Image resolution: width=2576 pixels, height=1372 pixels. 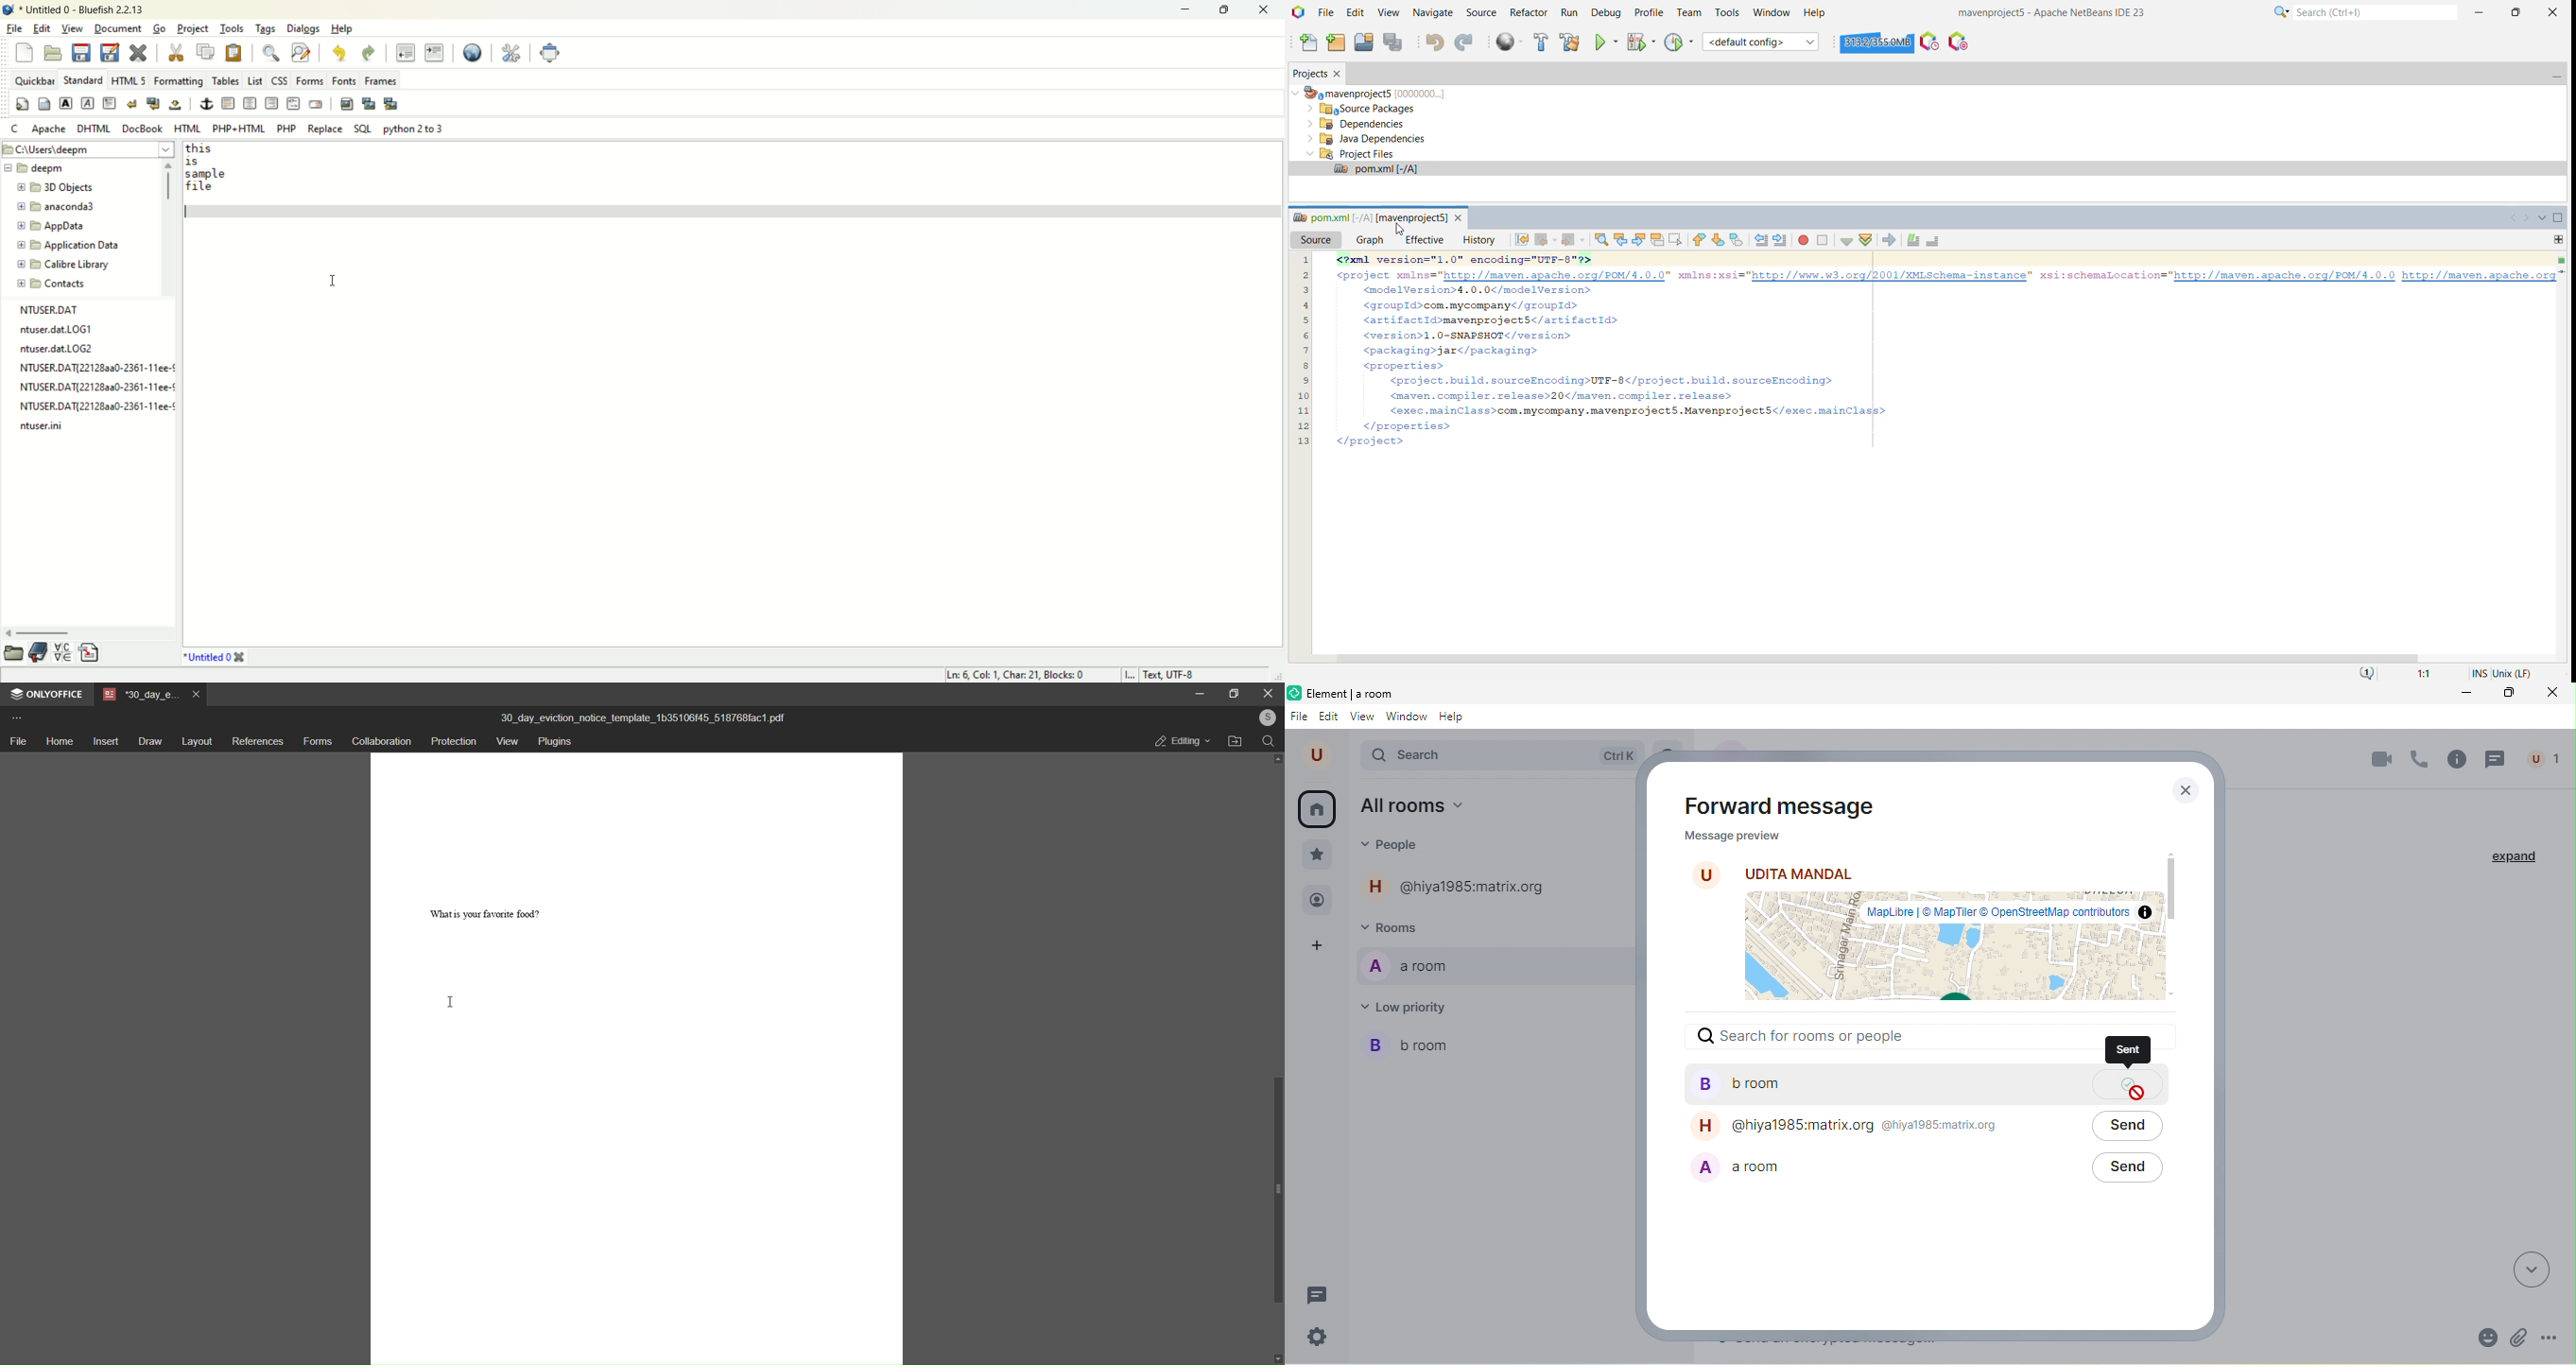 What do you see at coordinates (1319, 810) in the screenshot?
I see `home` at bounding box center [1319, 810].